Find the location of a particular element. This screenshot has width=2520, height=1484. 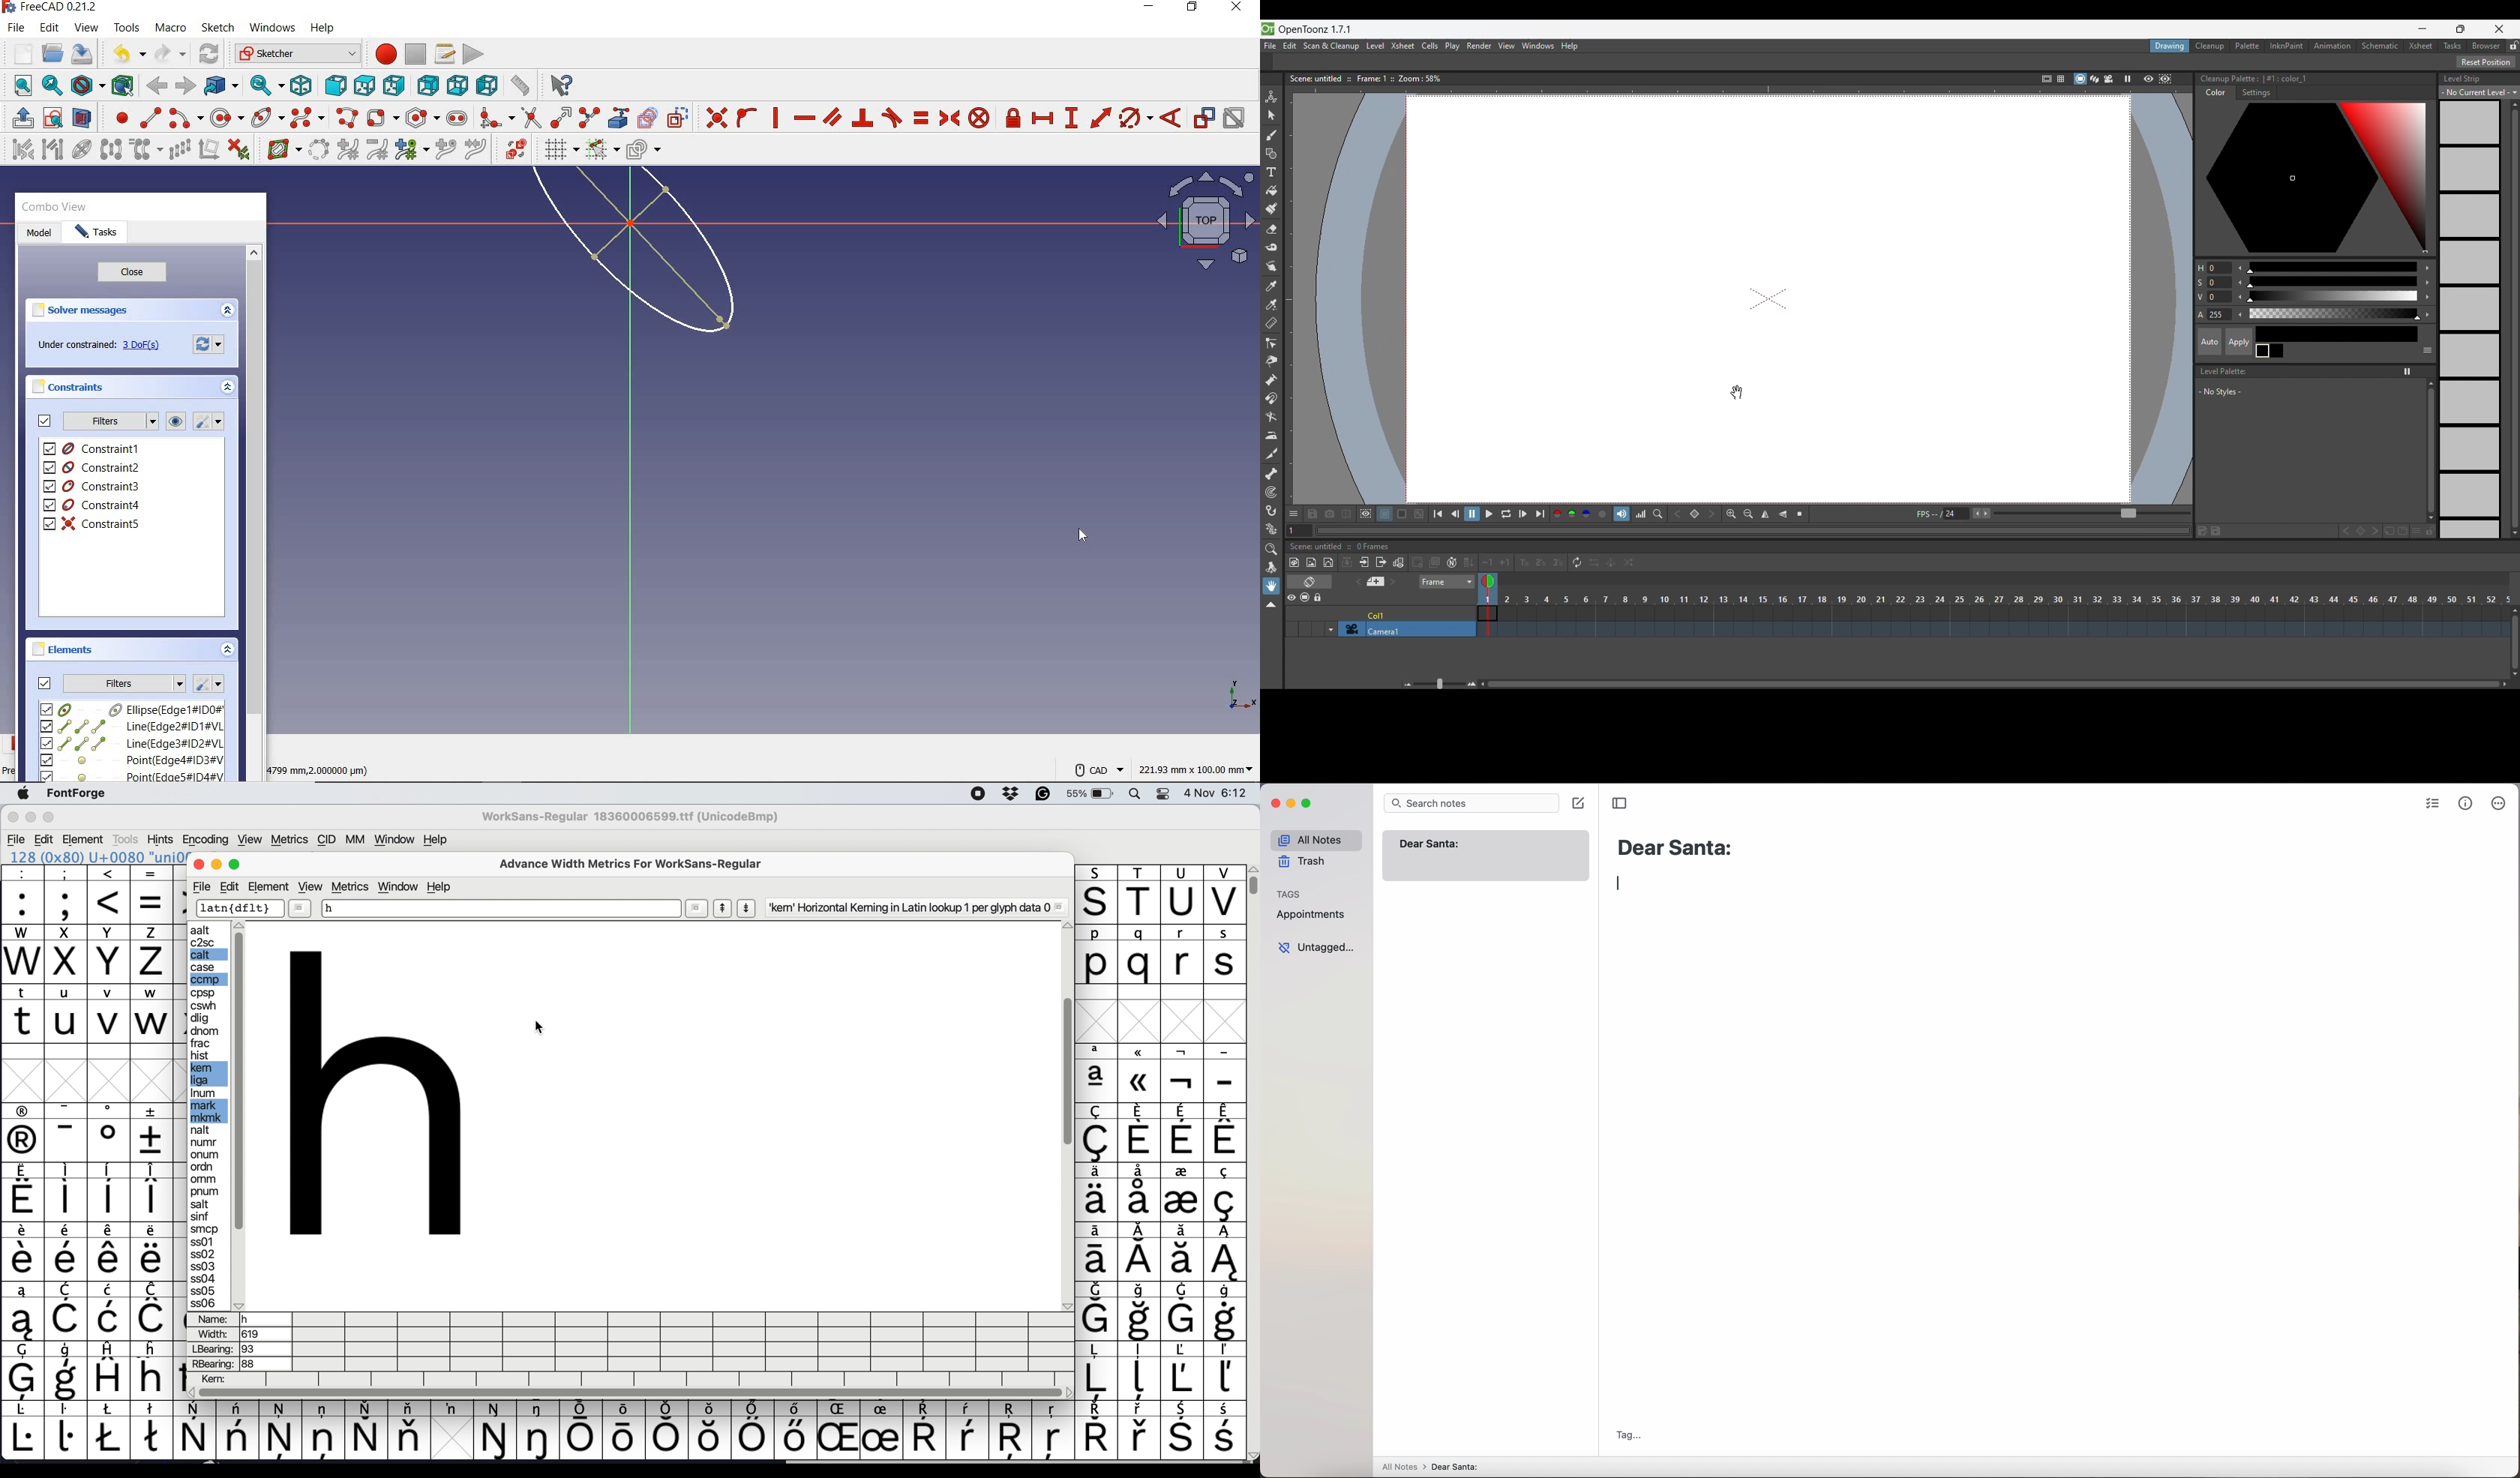

Buttons to increase/decrease frames per second is located at coordinates (1982, 513).